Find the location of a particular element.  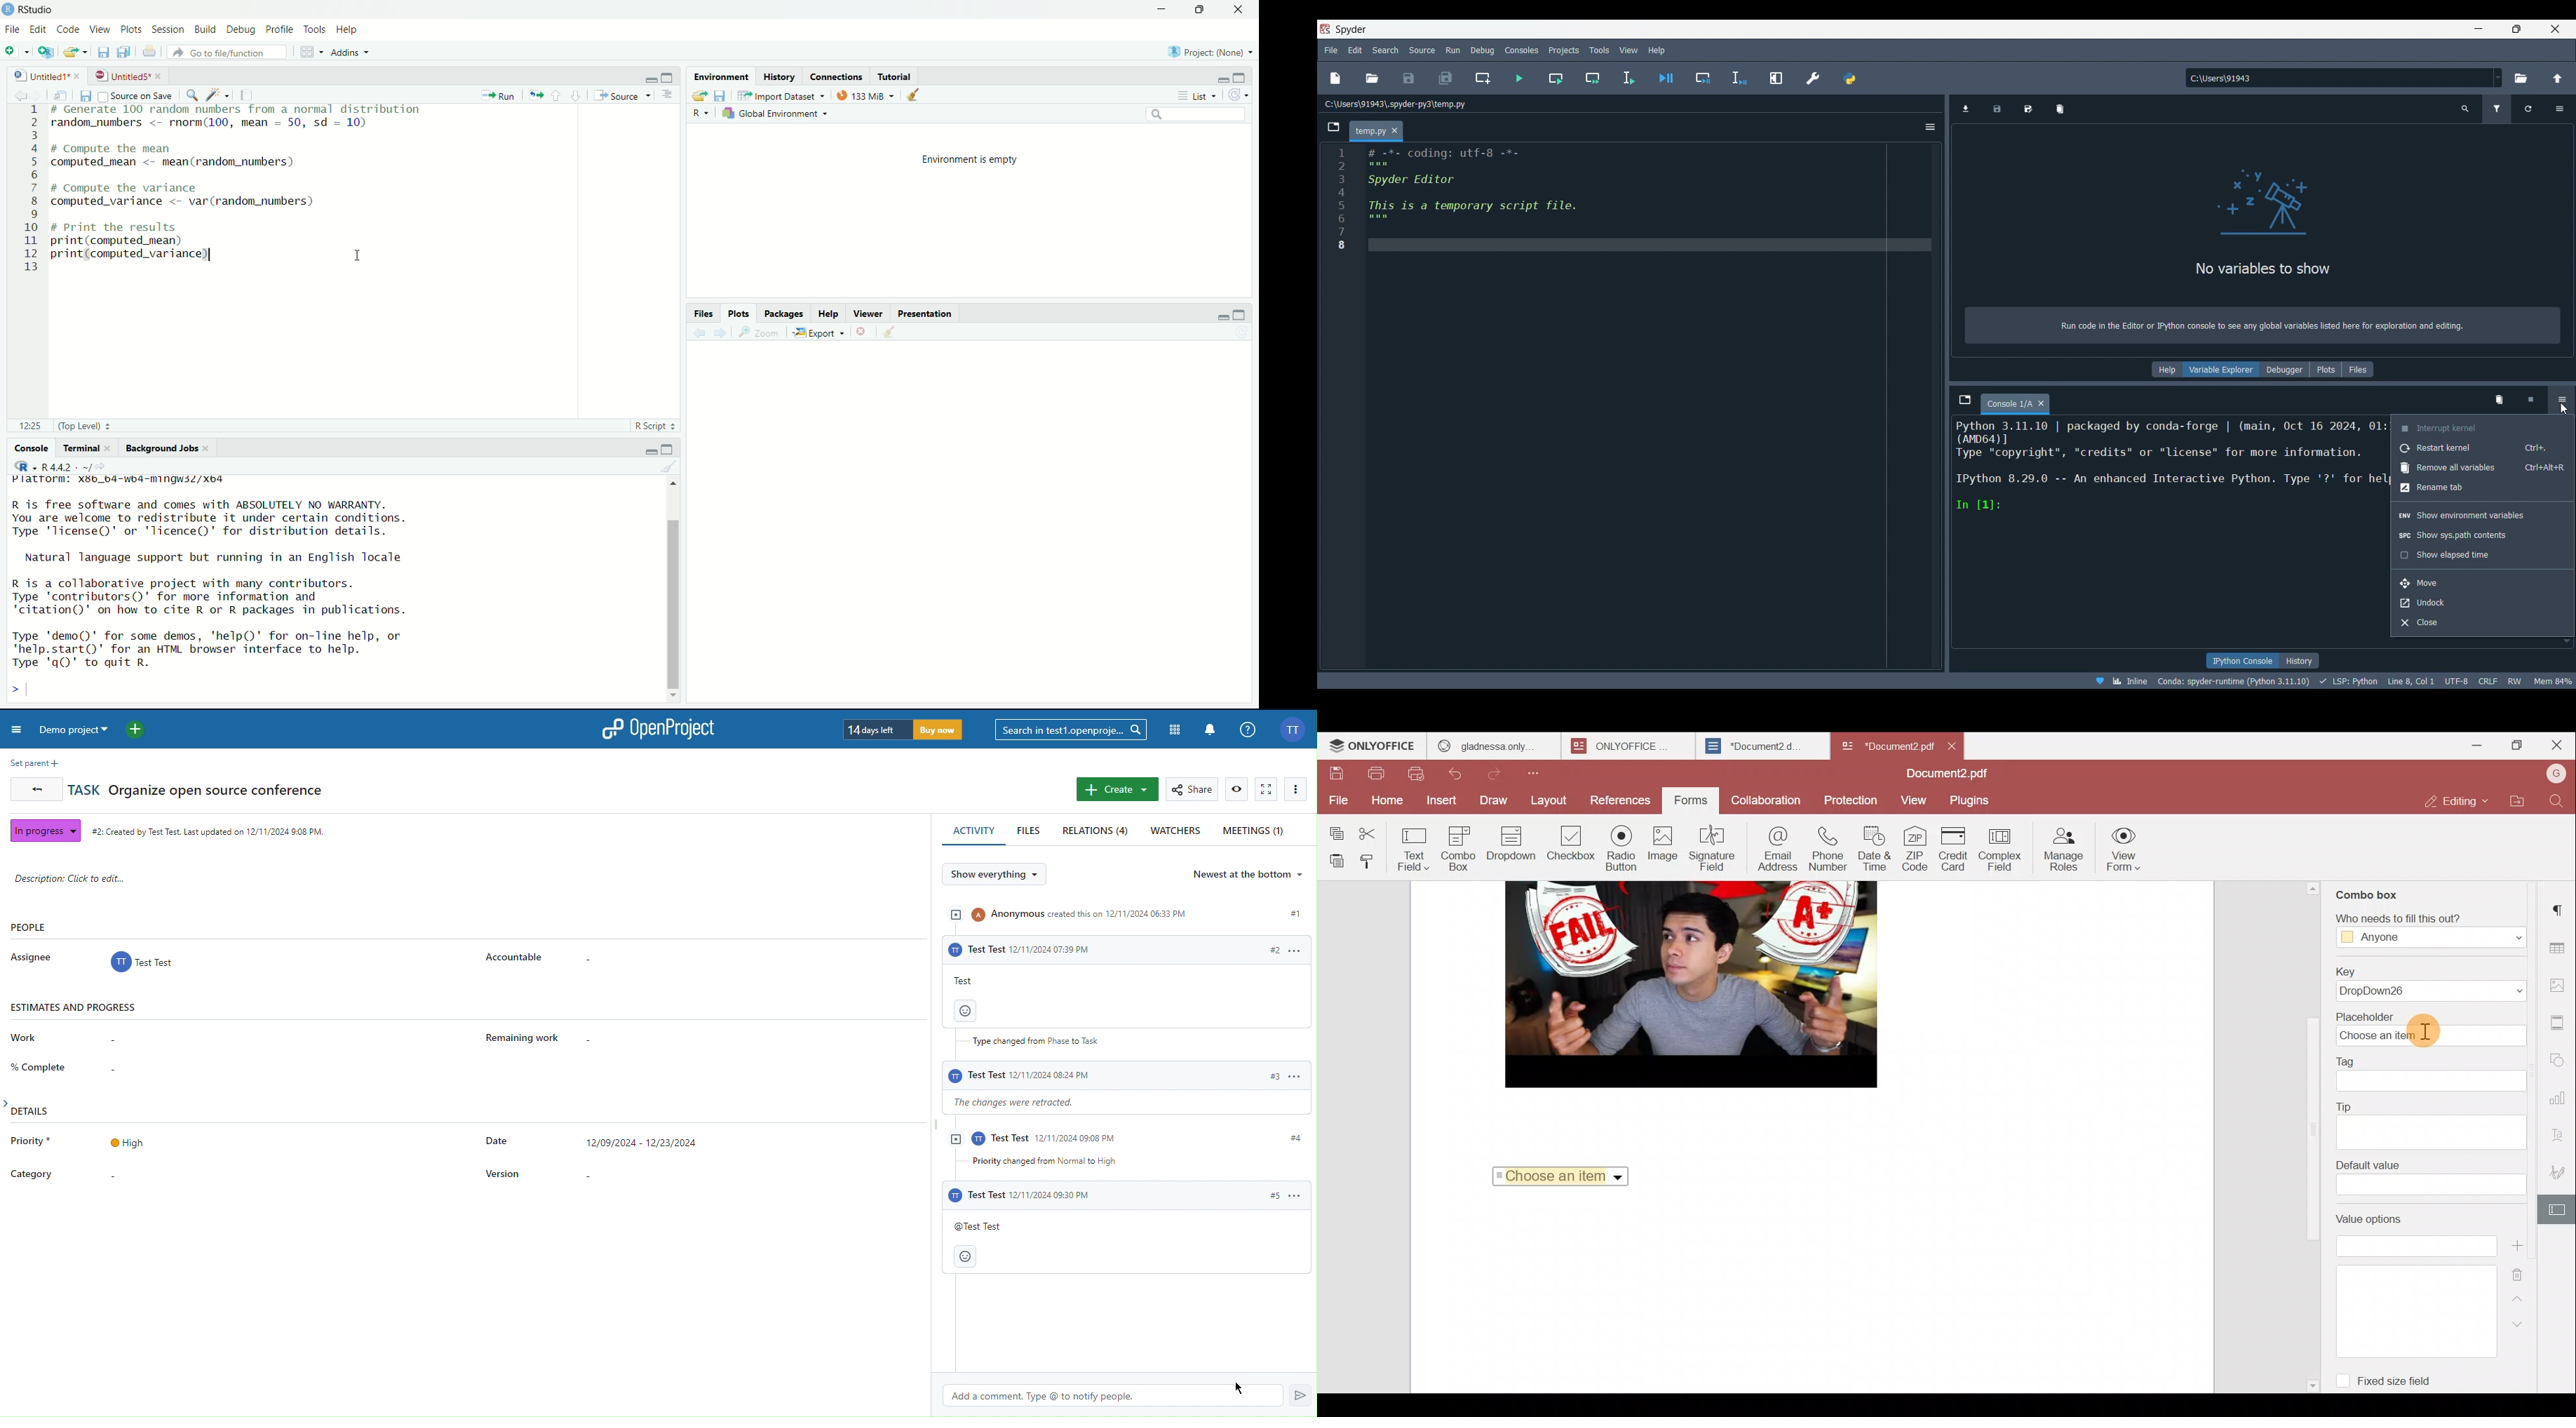

PYTHONPATH manager is located at coordinates (1850, 78).